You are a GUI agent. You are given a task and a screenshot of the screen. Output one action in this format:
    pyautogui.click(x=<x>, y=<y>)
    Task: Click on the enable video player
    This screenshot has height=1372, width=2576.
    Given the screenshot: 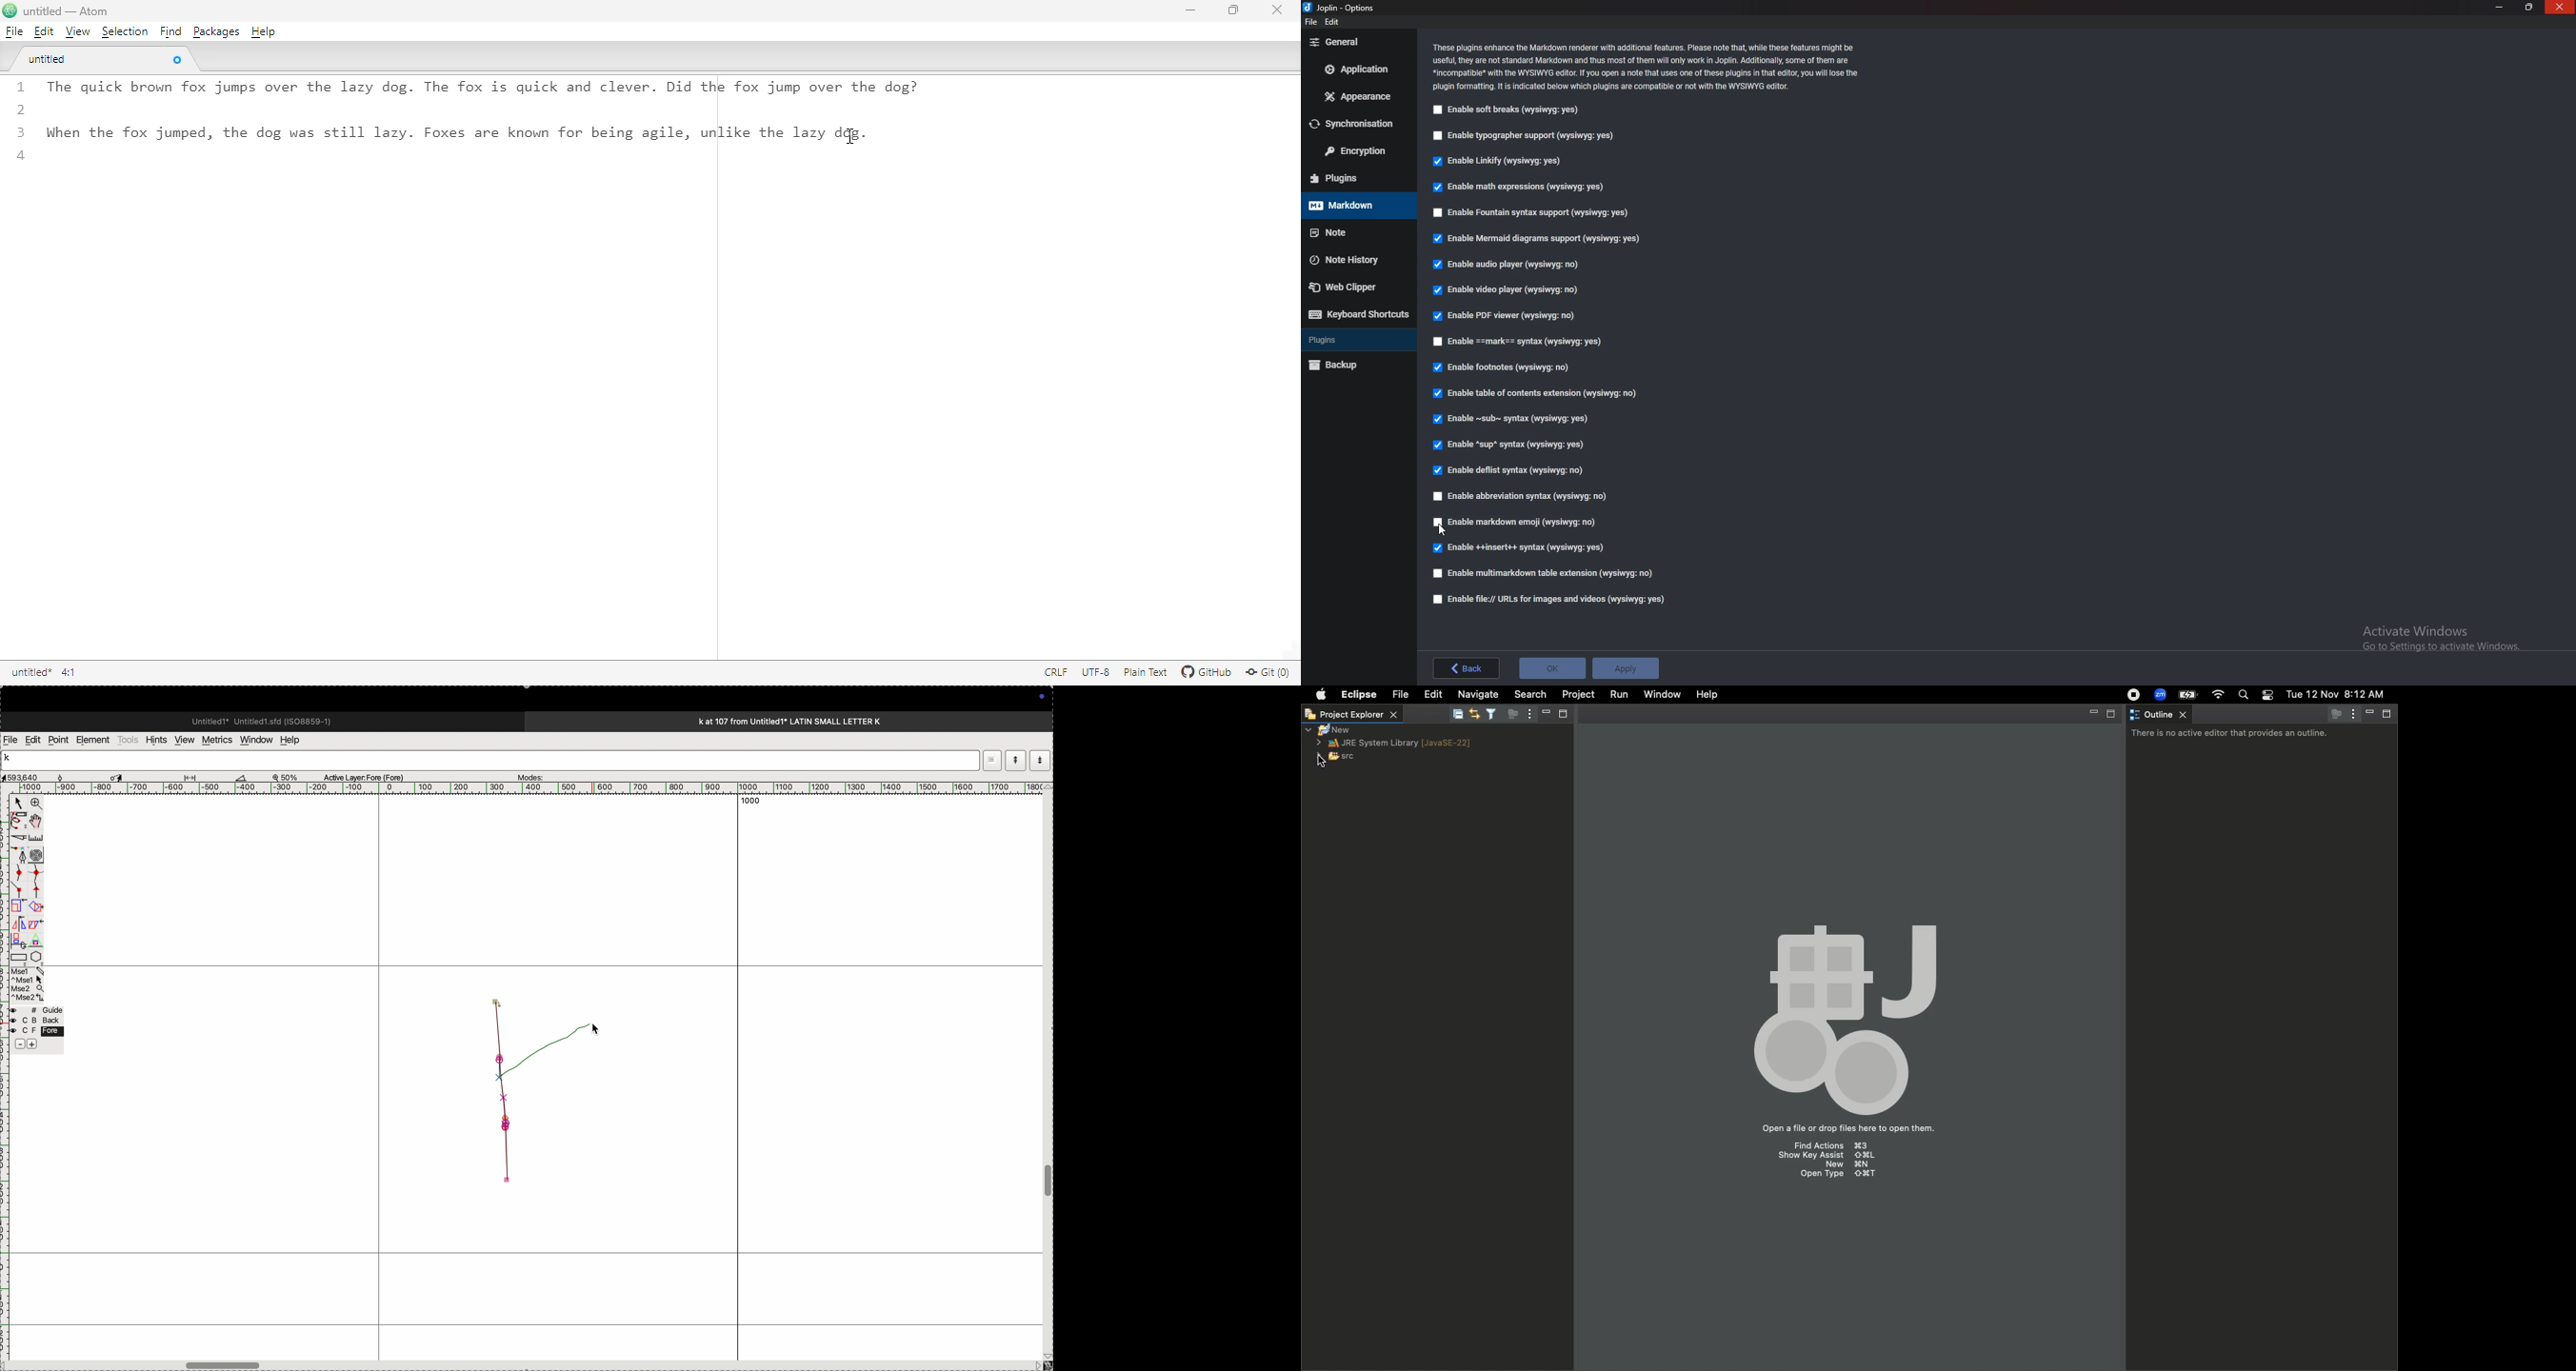 What is the action you would take?
    pyautogui.click(x=1511, y=292)
    